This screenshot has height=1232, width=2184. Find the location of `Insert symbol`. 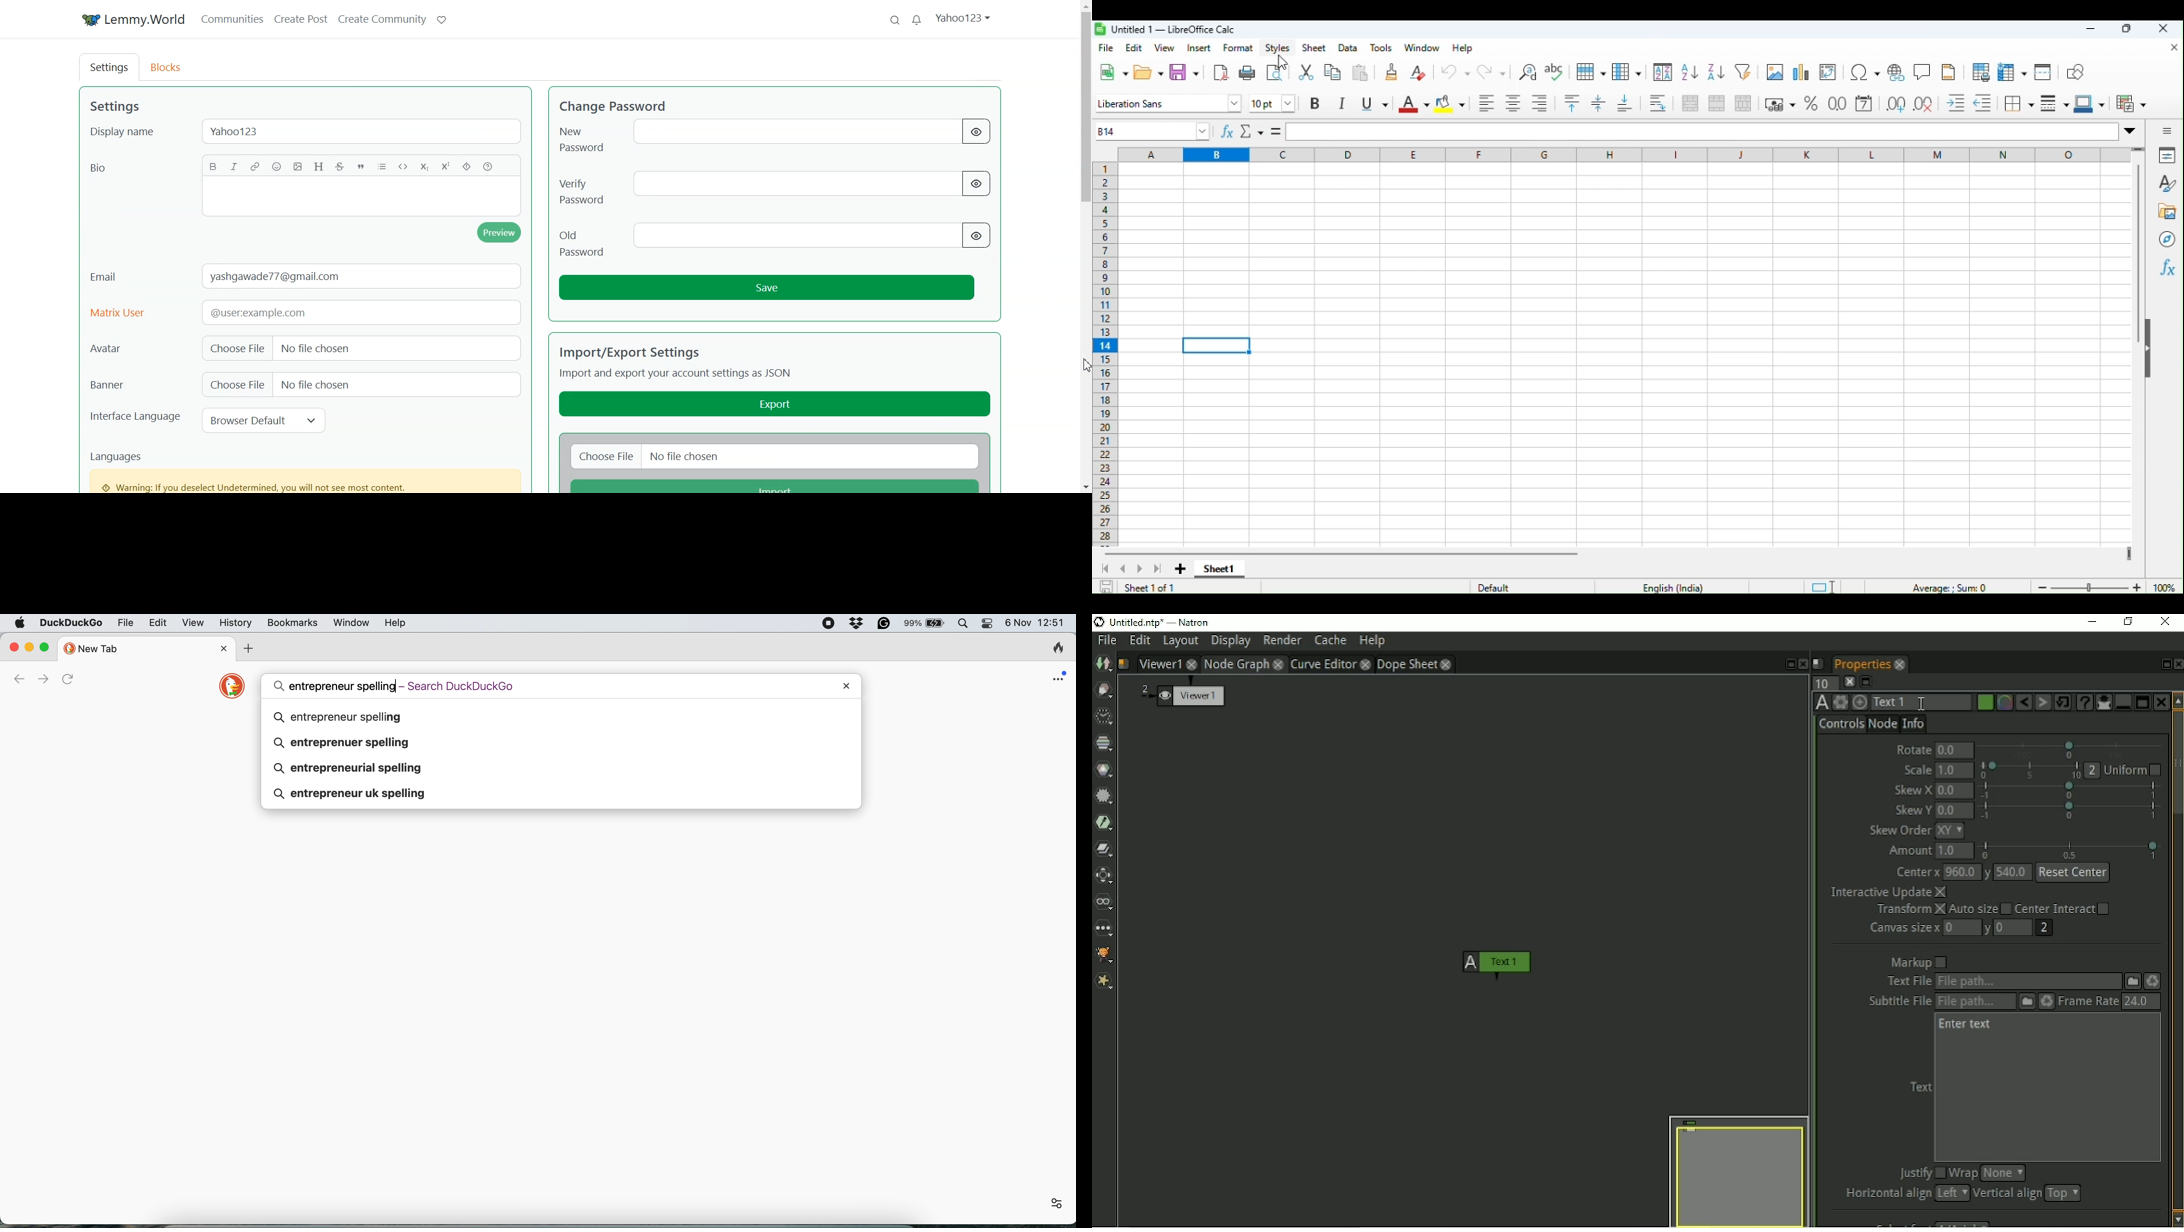

Insert symbol is located at coordinates (1864, 72).